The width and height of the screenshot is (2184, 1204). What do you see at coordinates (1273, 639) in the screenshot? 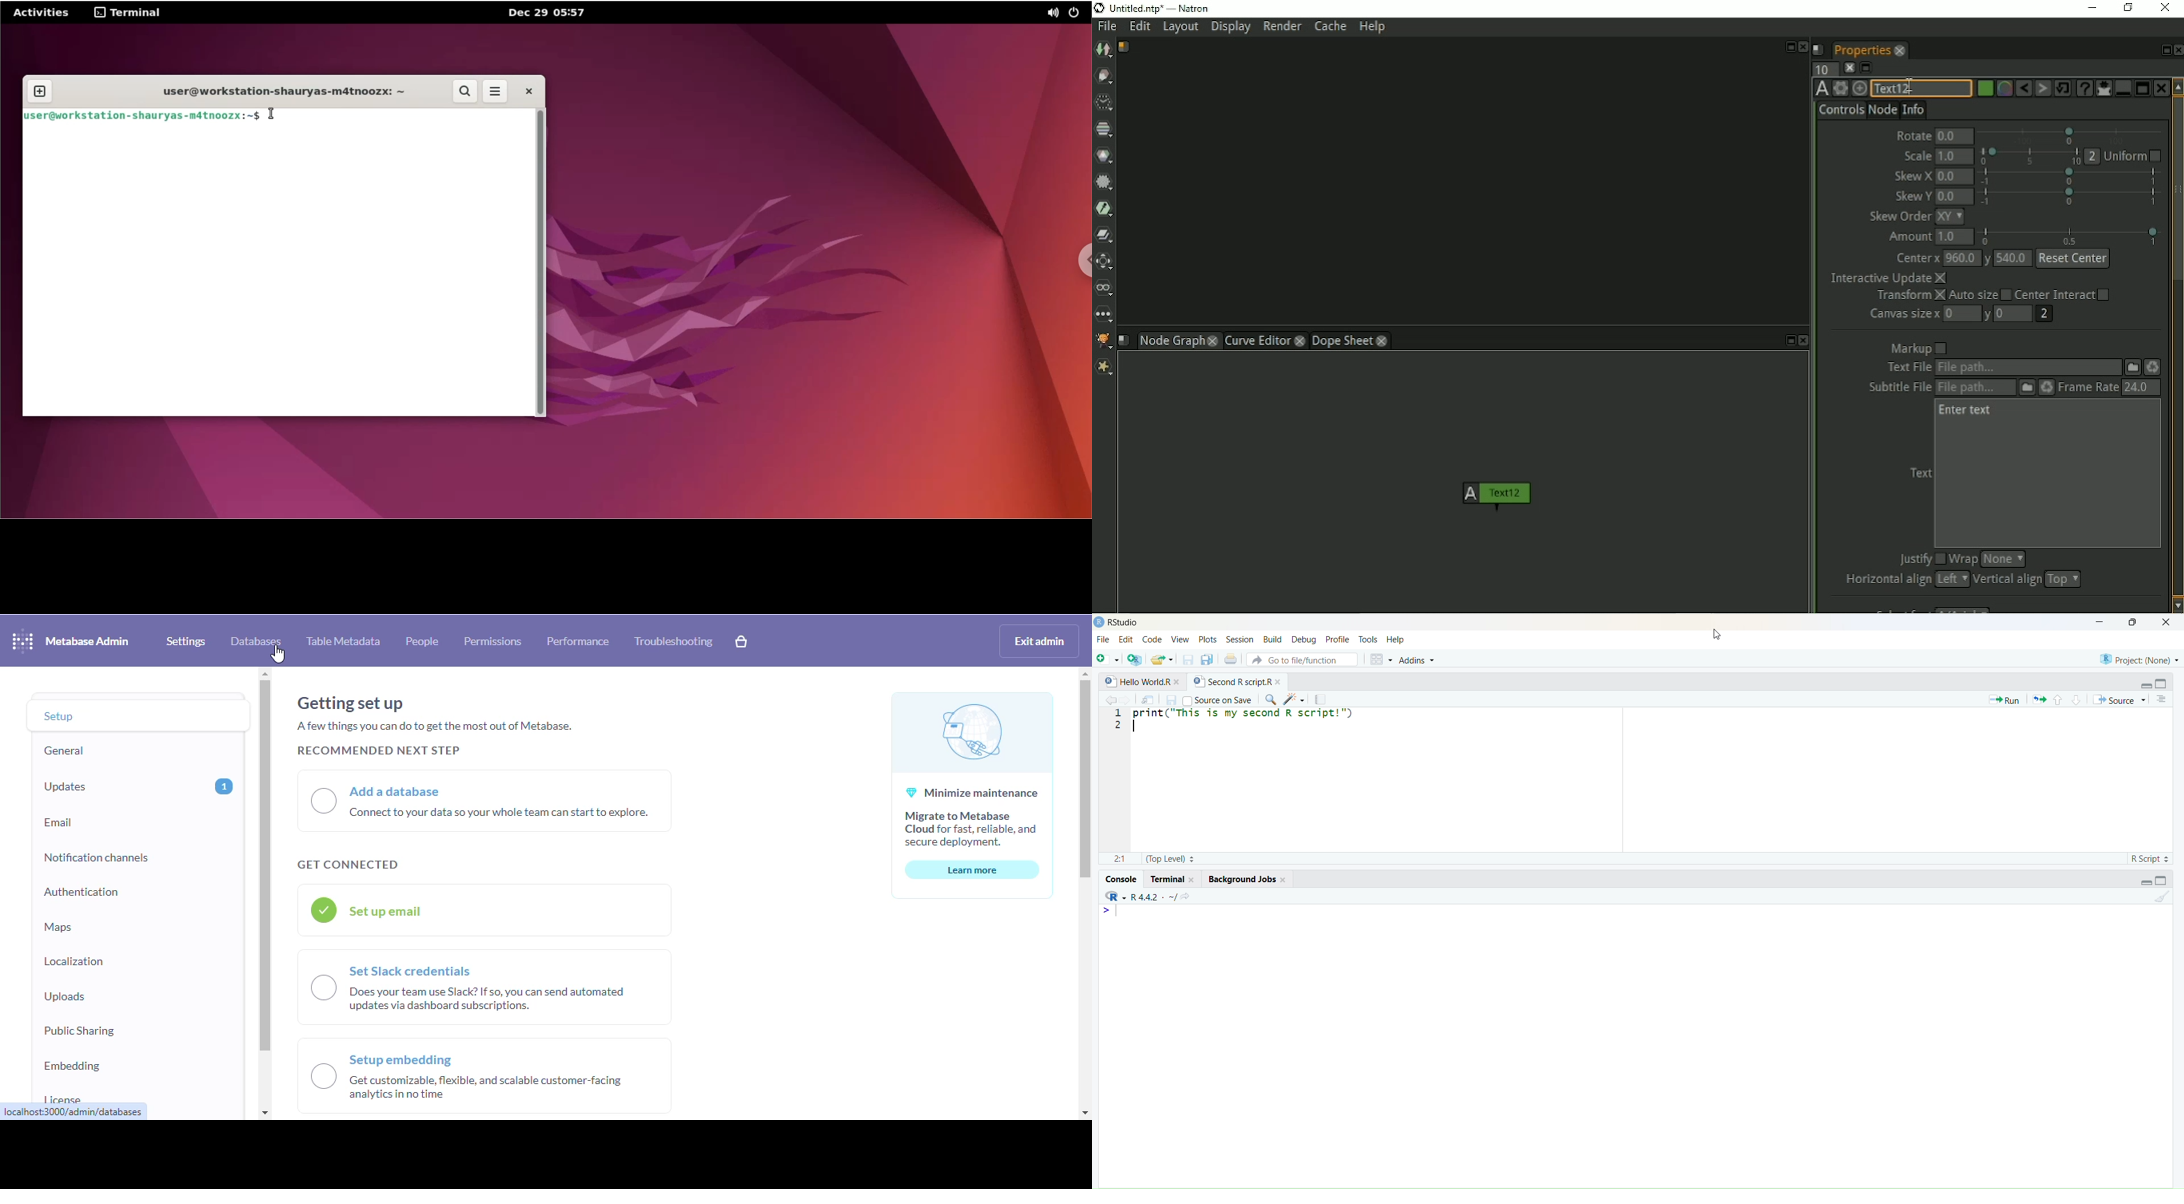
I see `Build` at bounding box center [1273, 639].